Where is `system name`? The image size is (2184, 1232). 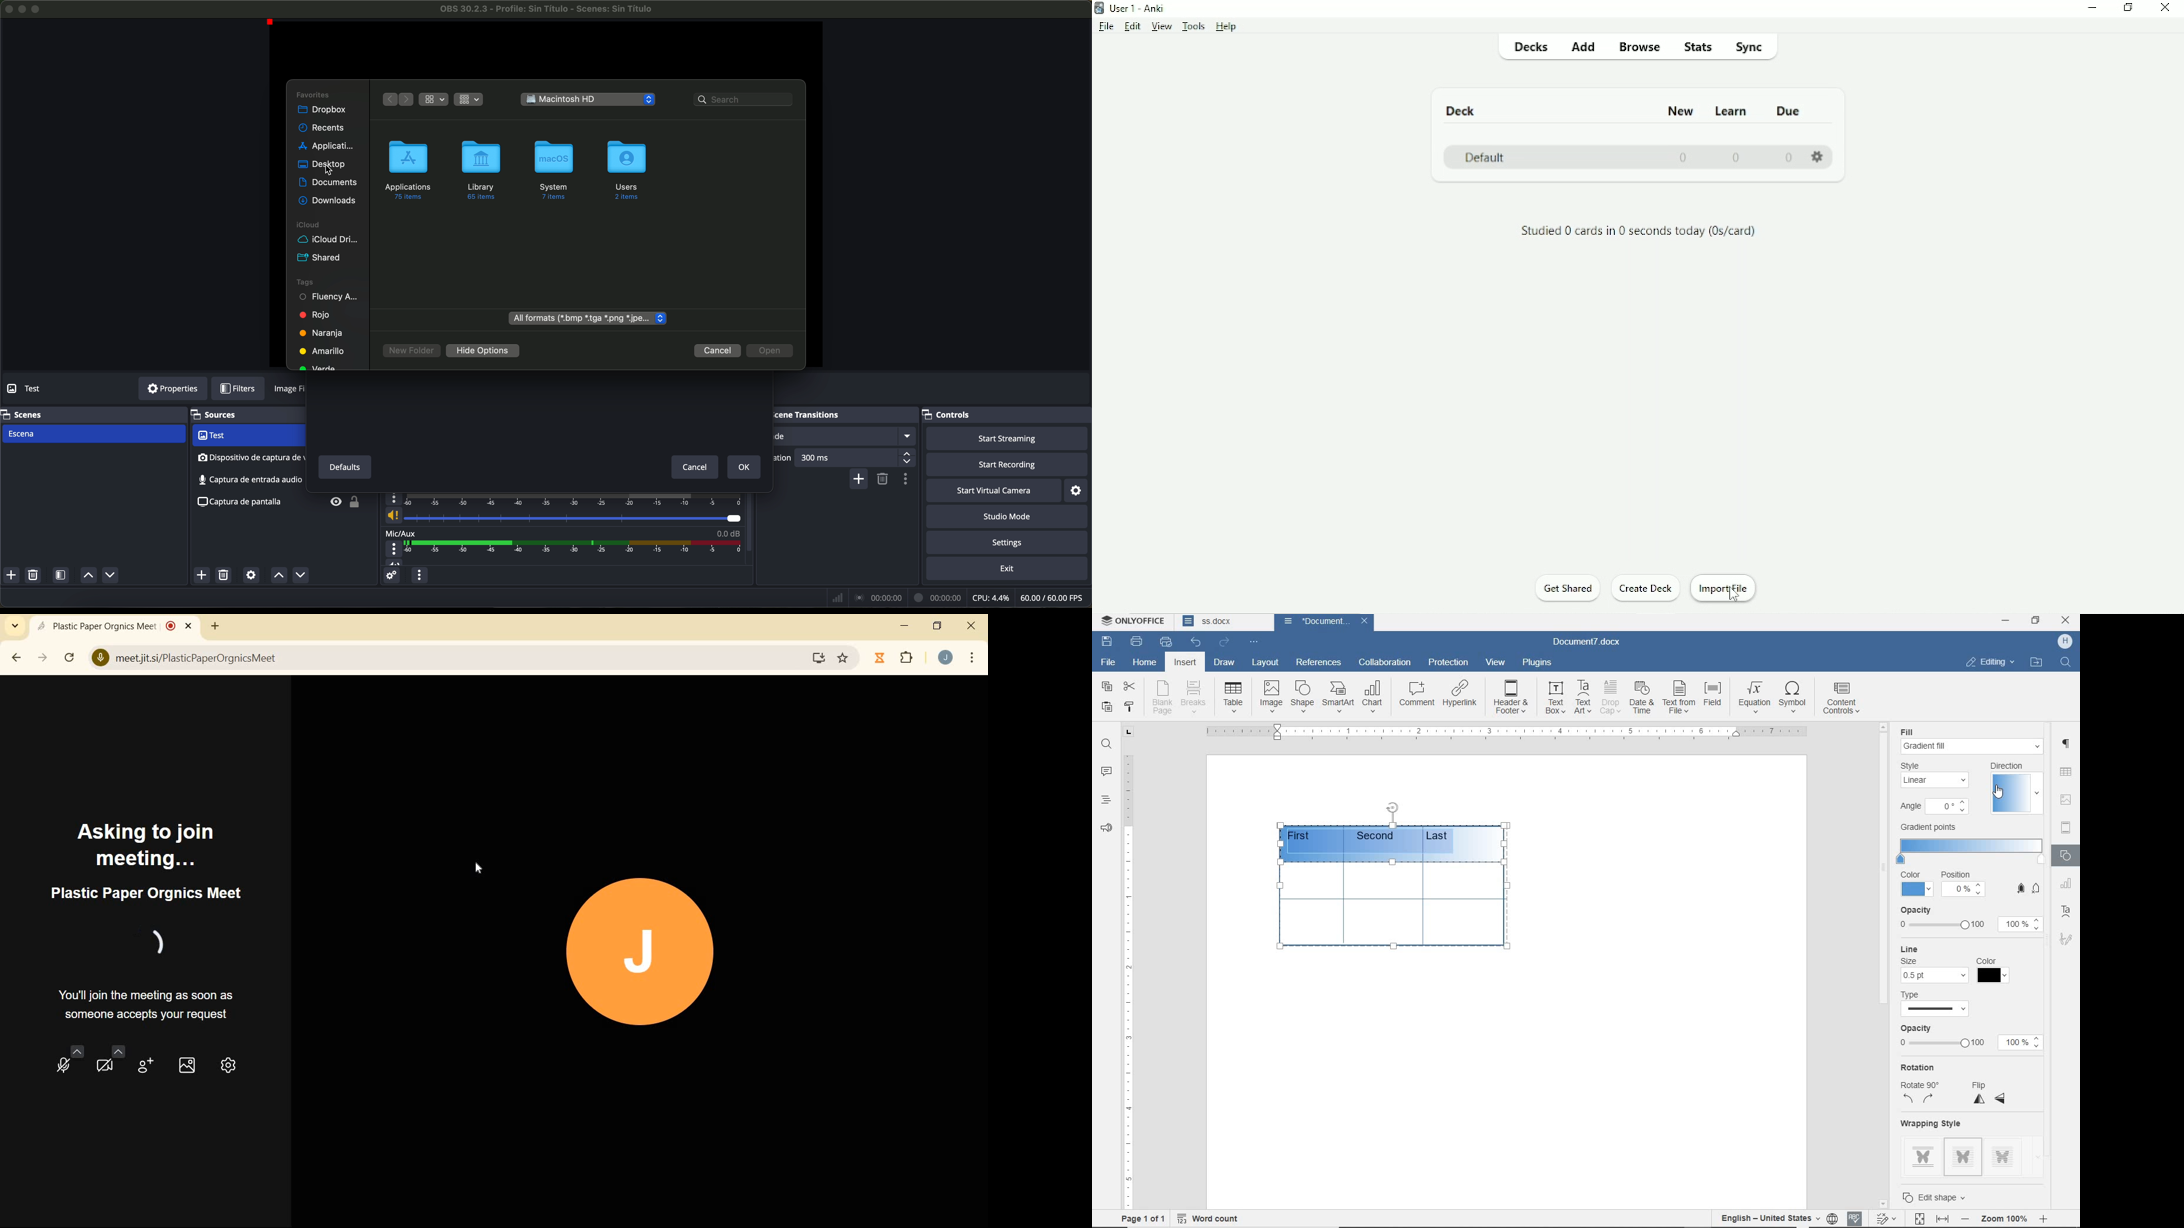 system name is located at coordinates (1134, 622).